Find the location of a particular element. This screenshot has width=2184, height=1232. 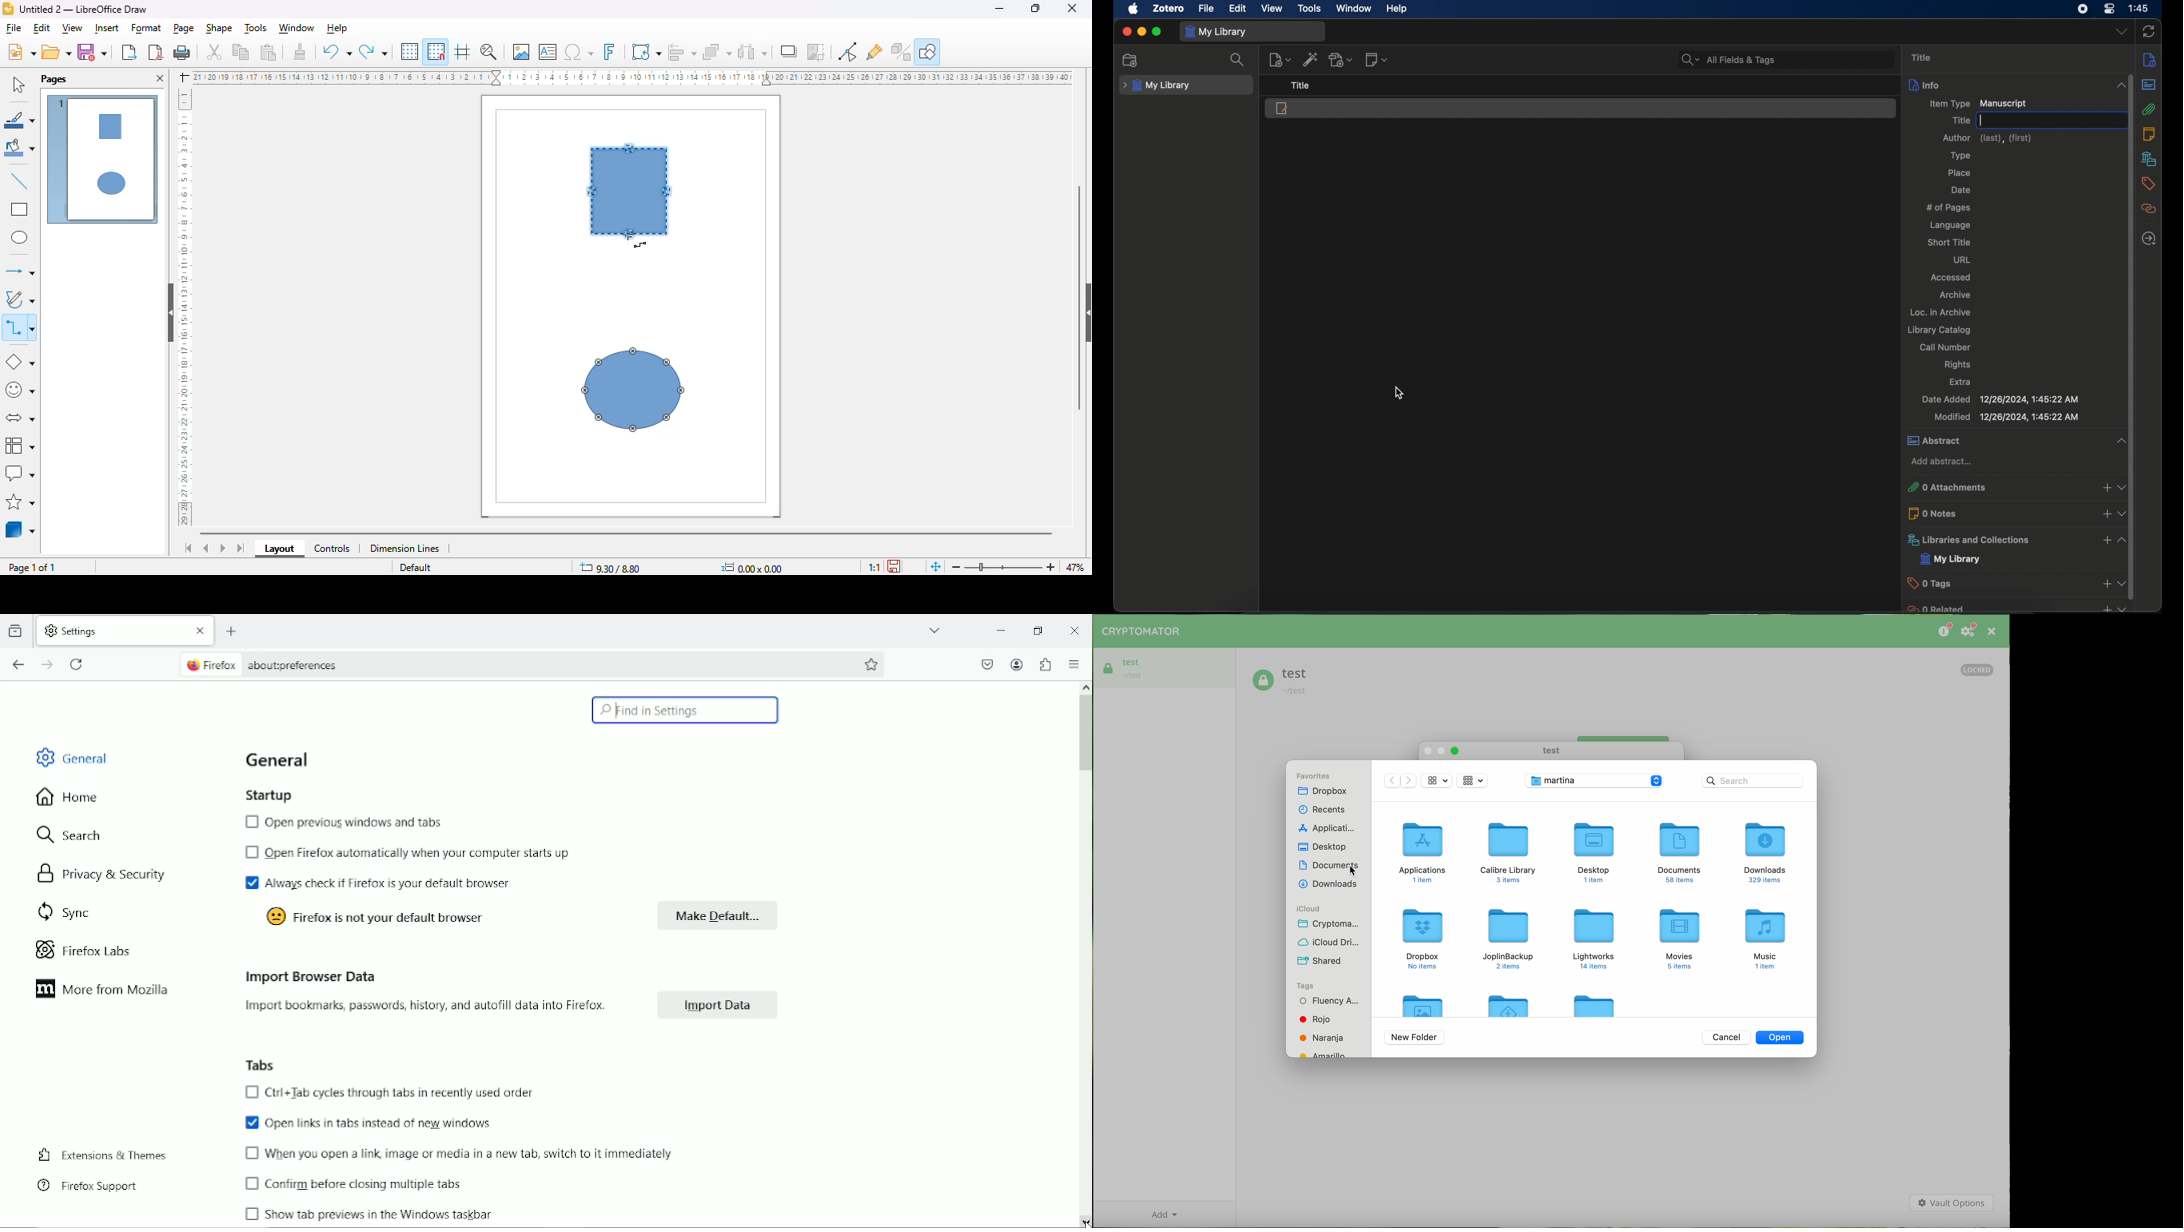

cryptomator is located at coordinates (1332, 924).